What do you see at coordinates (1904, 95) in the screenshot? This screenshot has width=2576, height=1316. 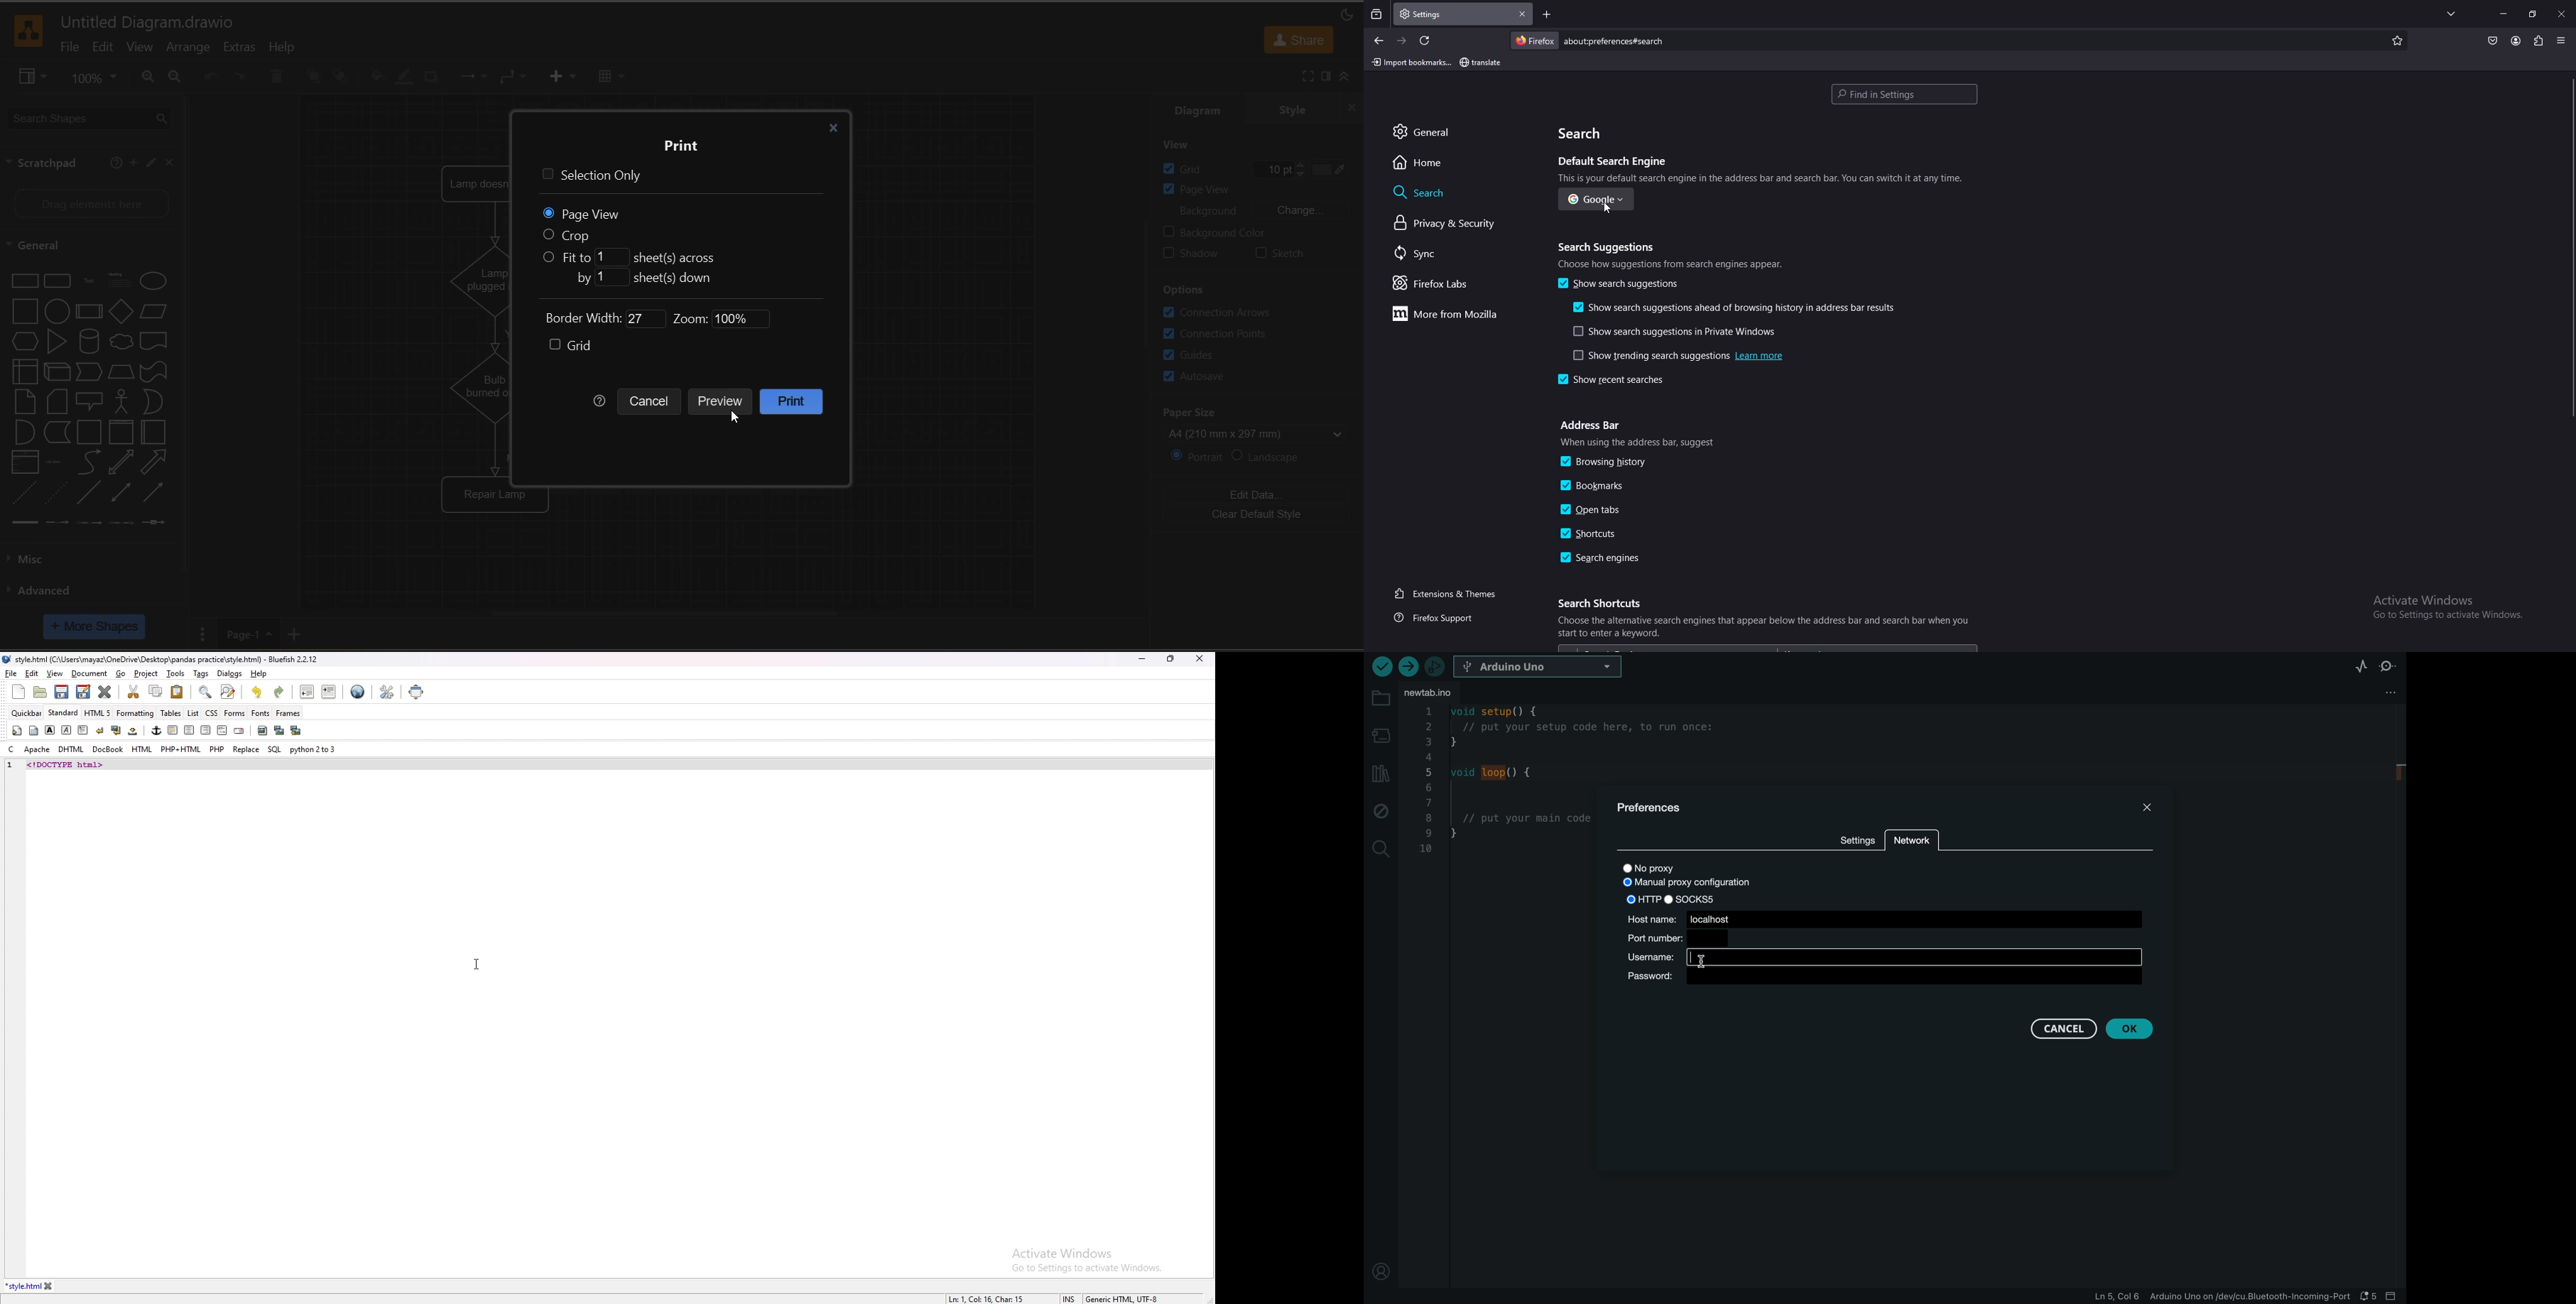 I see `search settings` at bounding box center [1904, 95].